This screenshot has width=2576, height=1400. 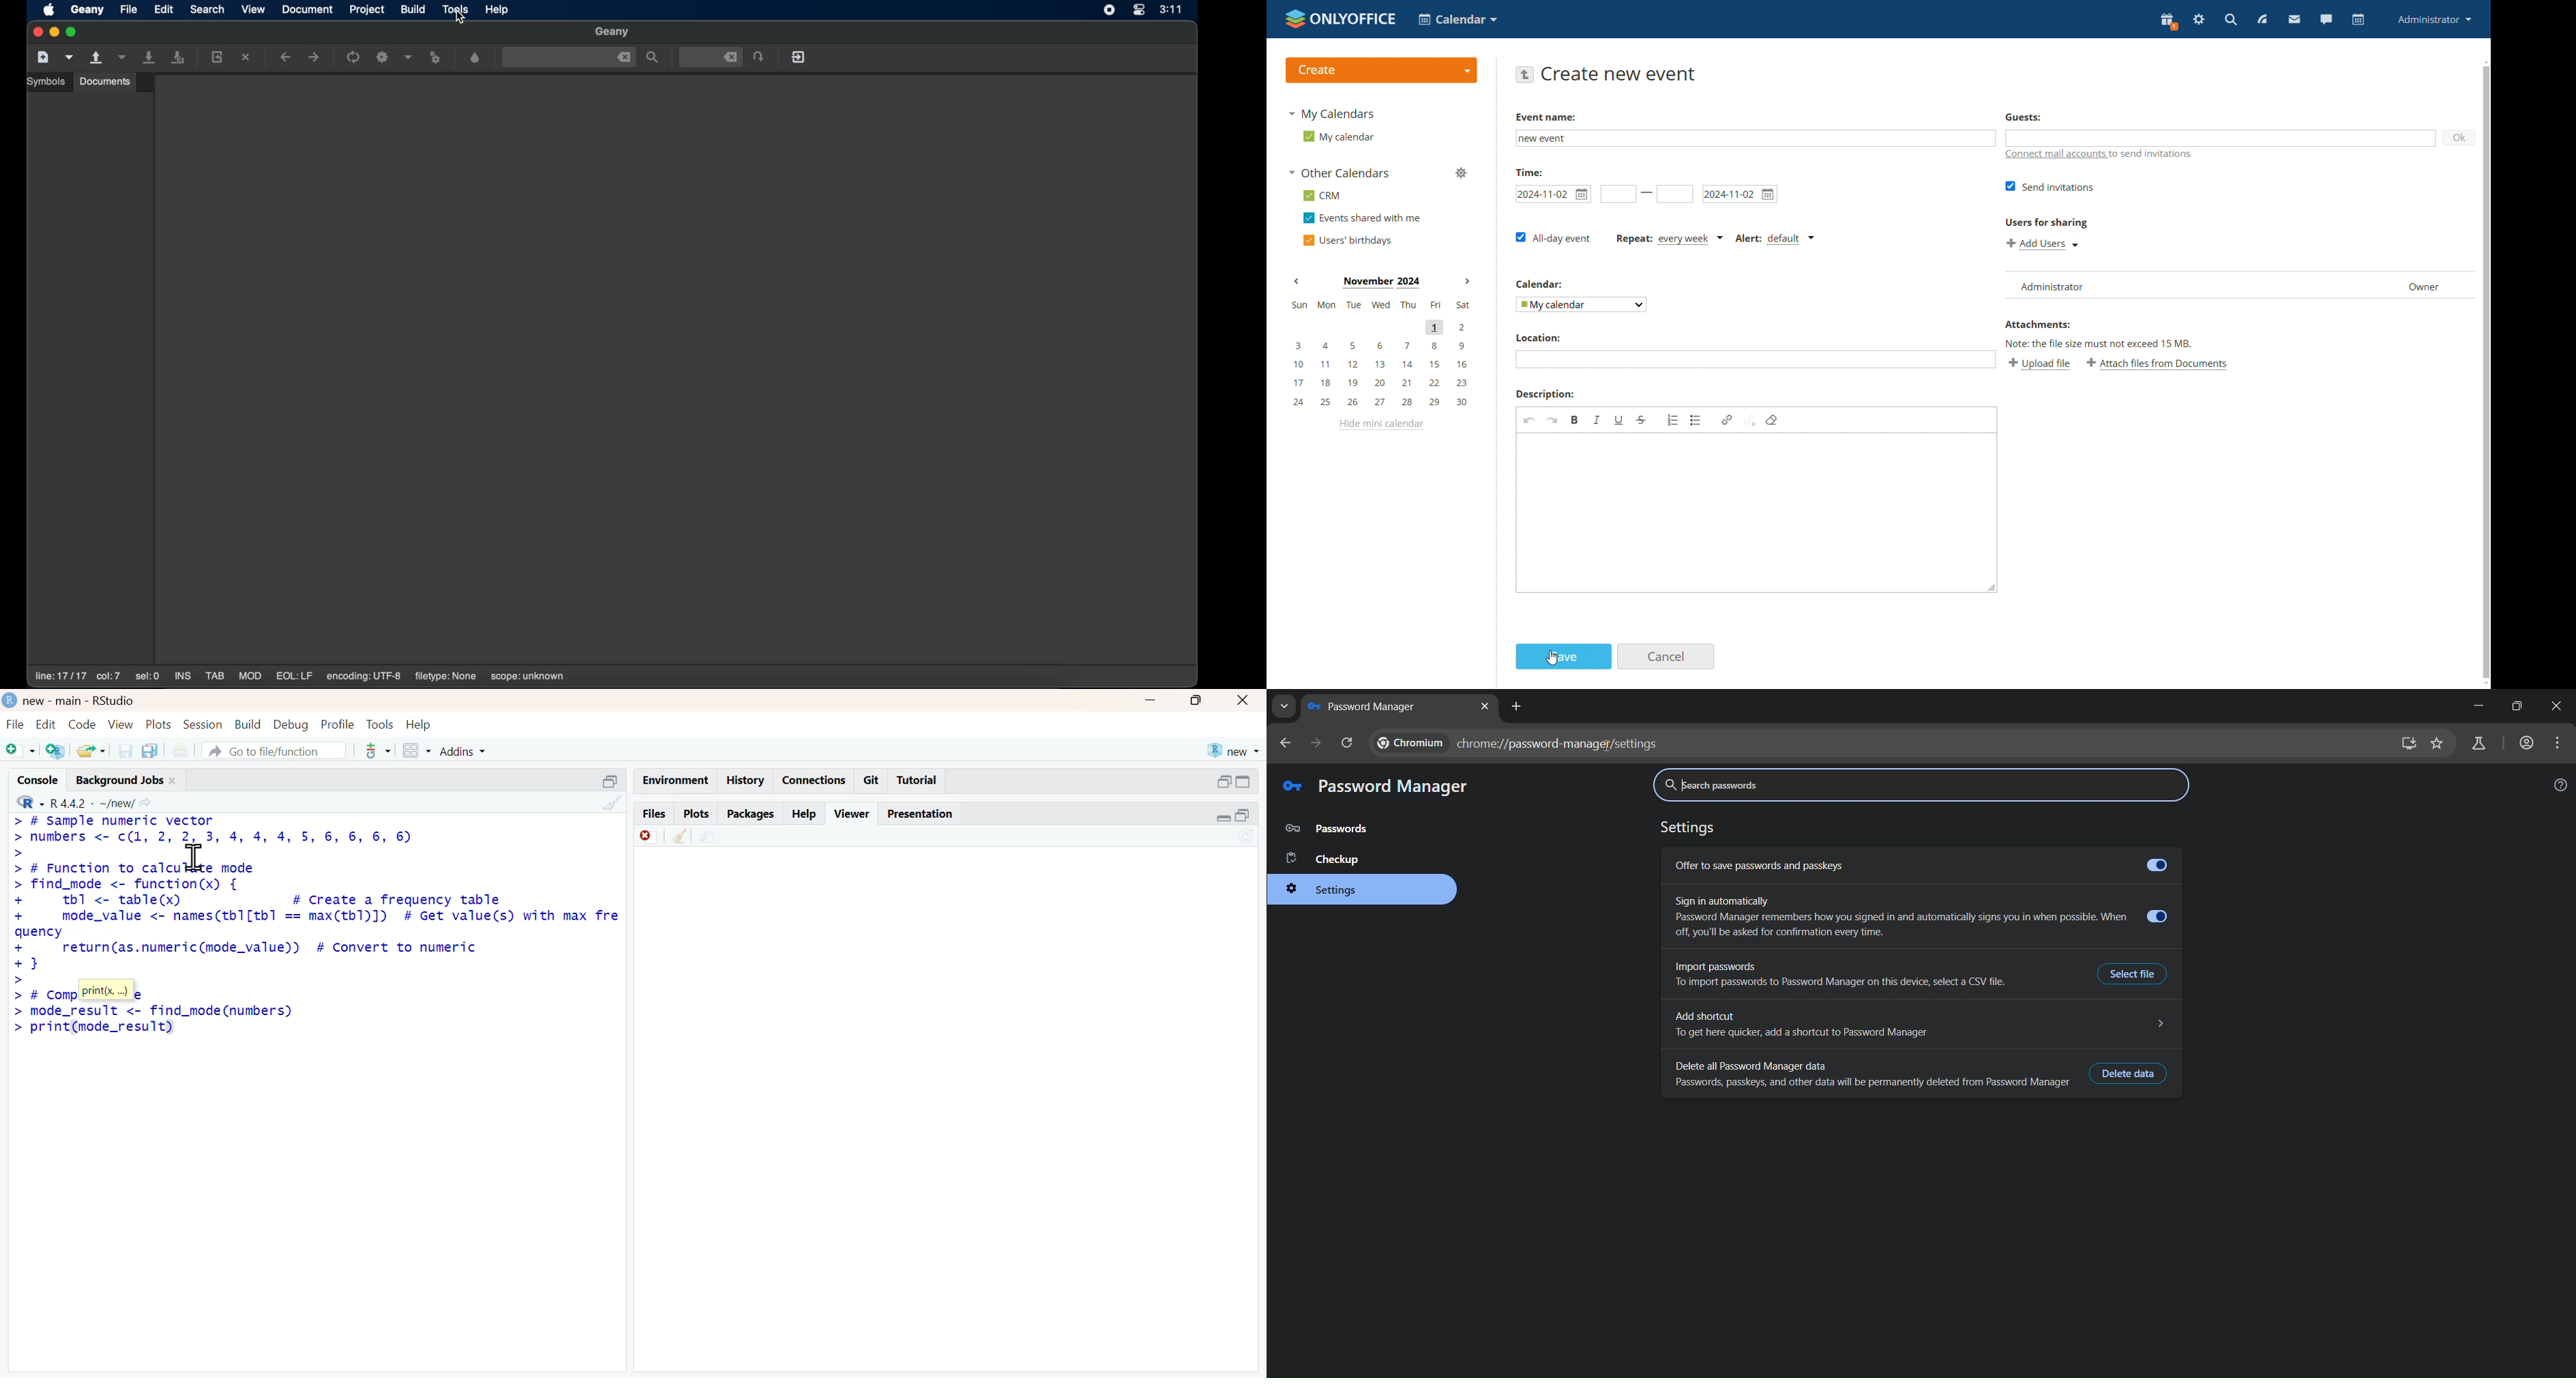 What do you see at coordinates (419, 725) in the screenshot?
I see `help` at bounding box center [419, 725].